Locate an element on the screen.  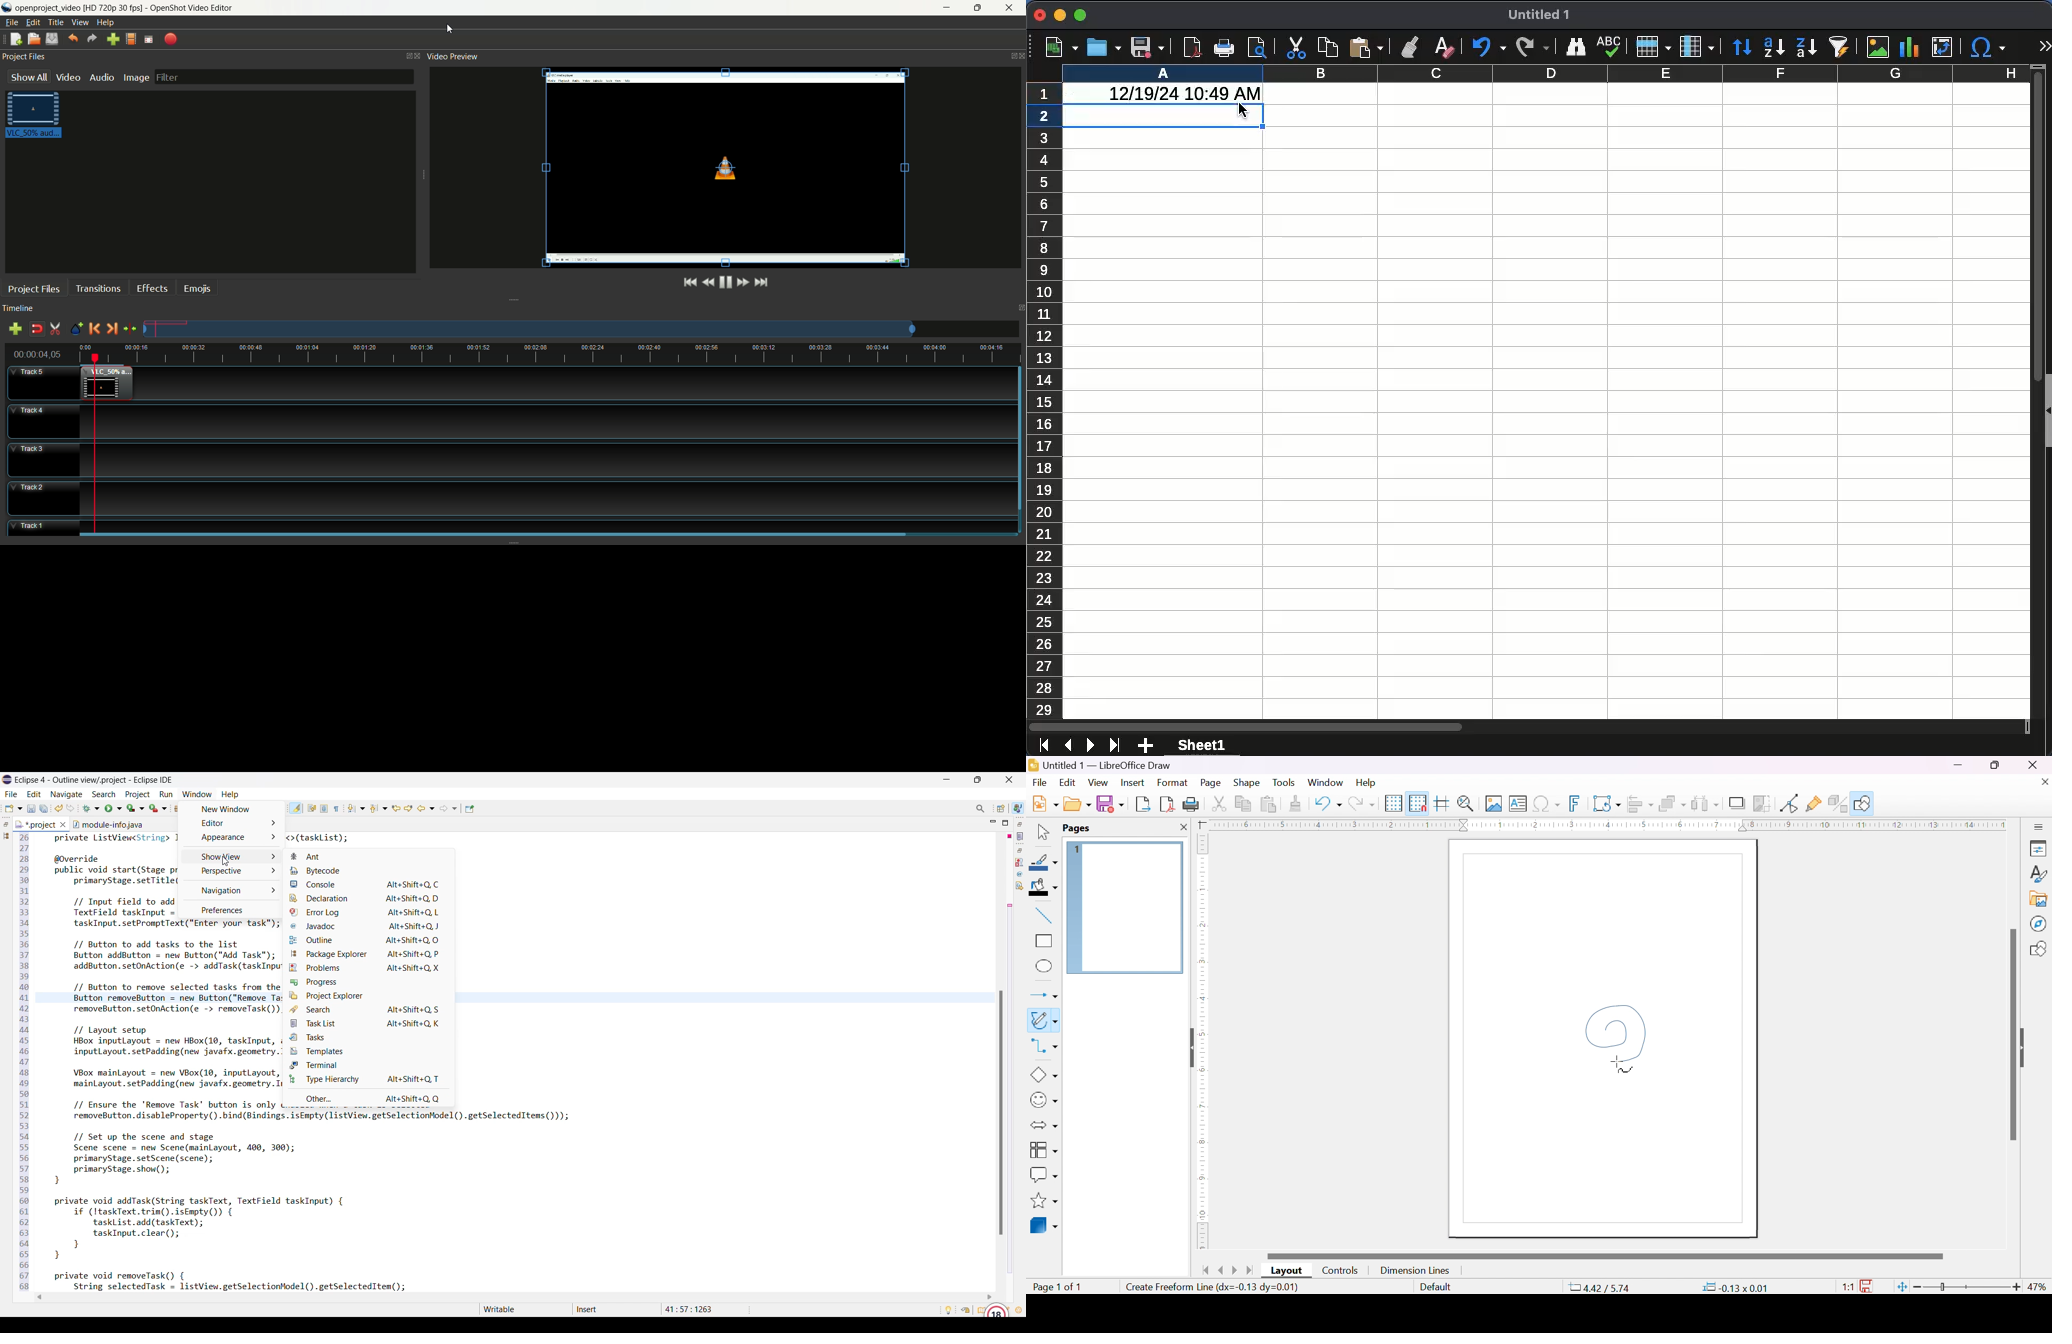
Tasks is located at coordinates (368, 1037).